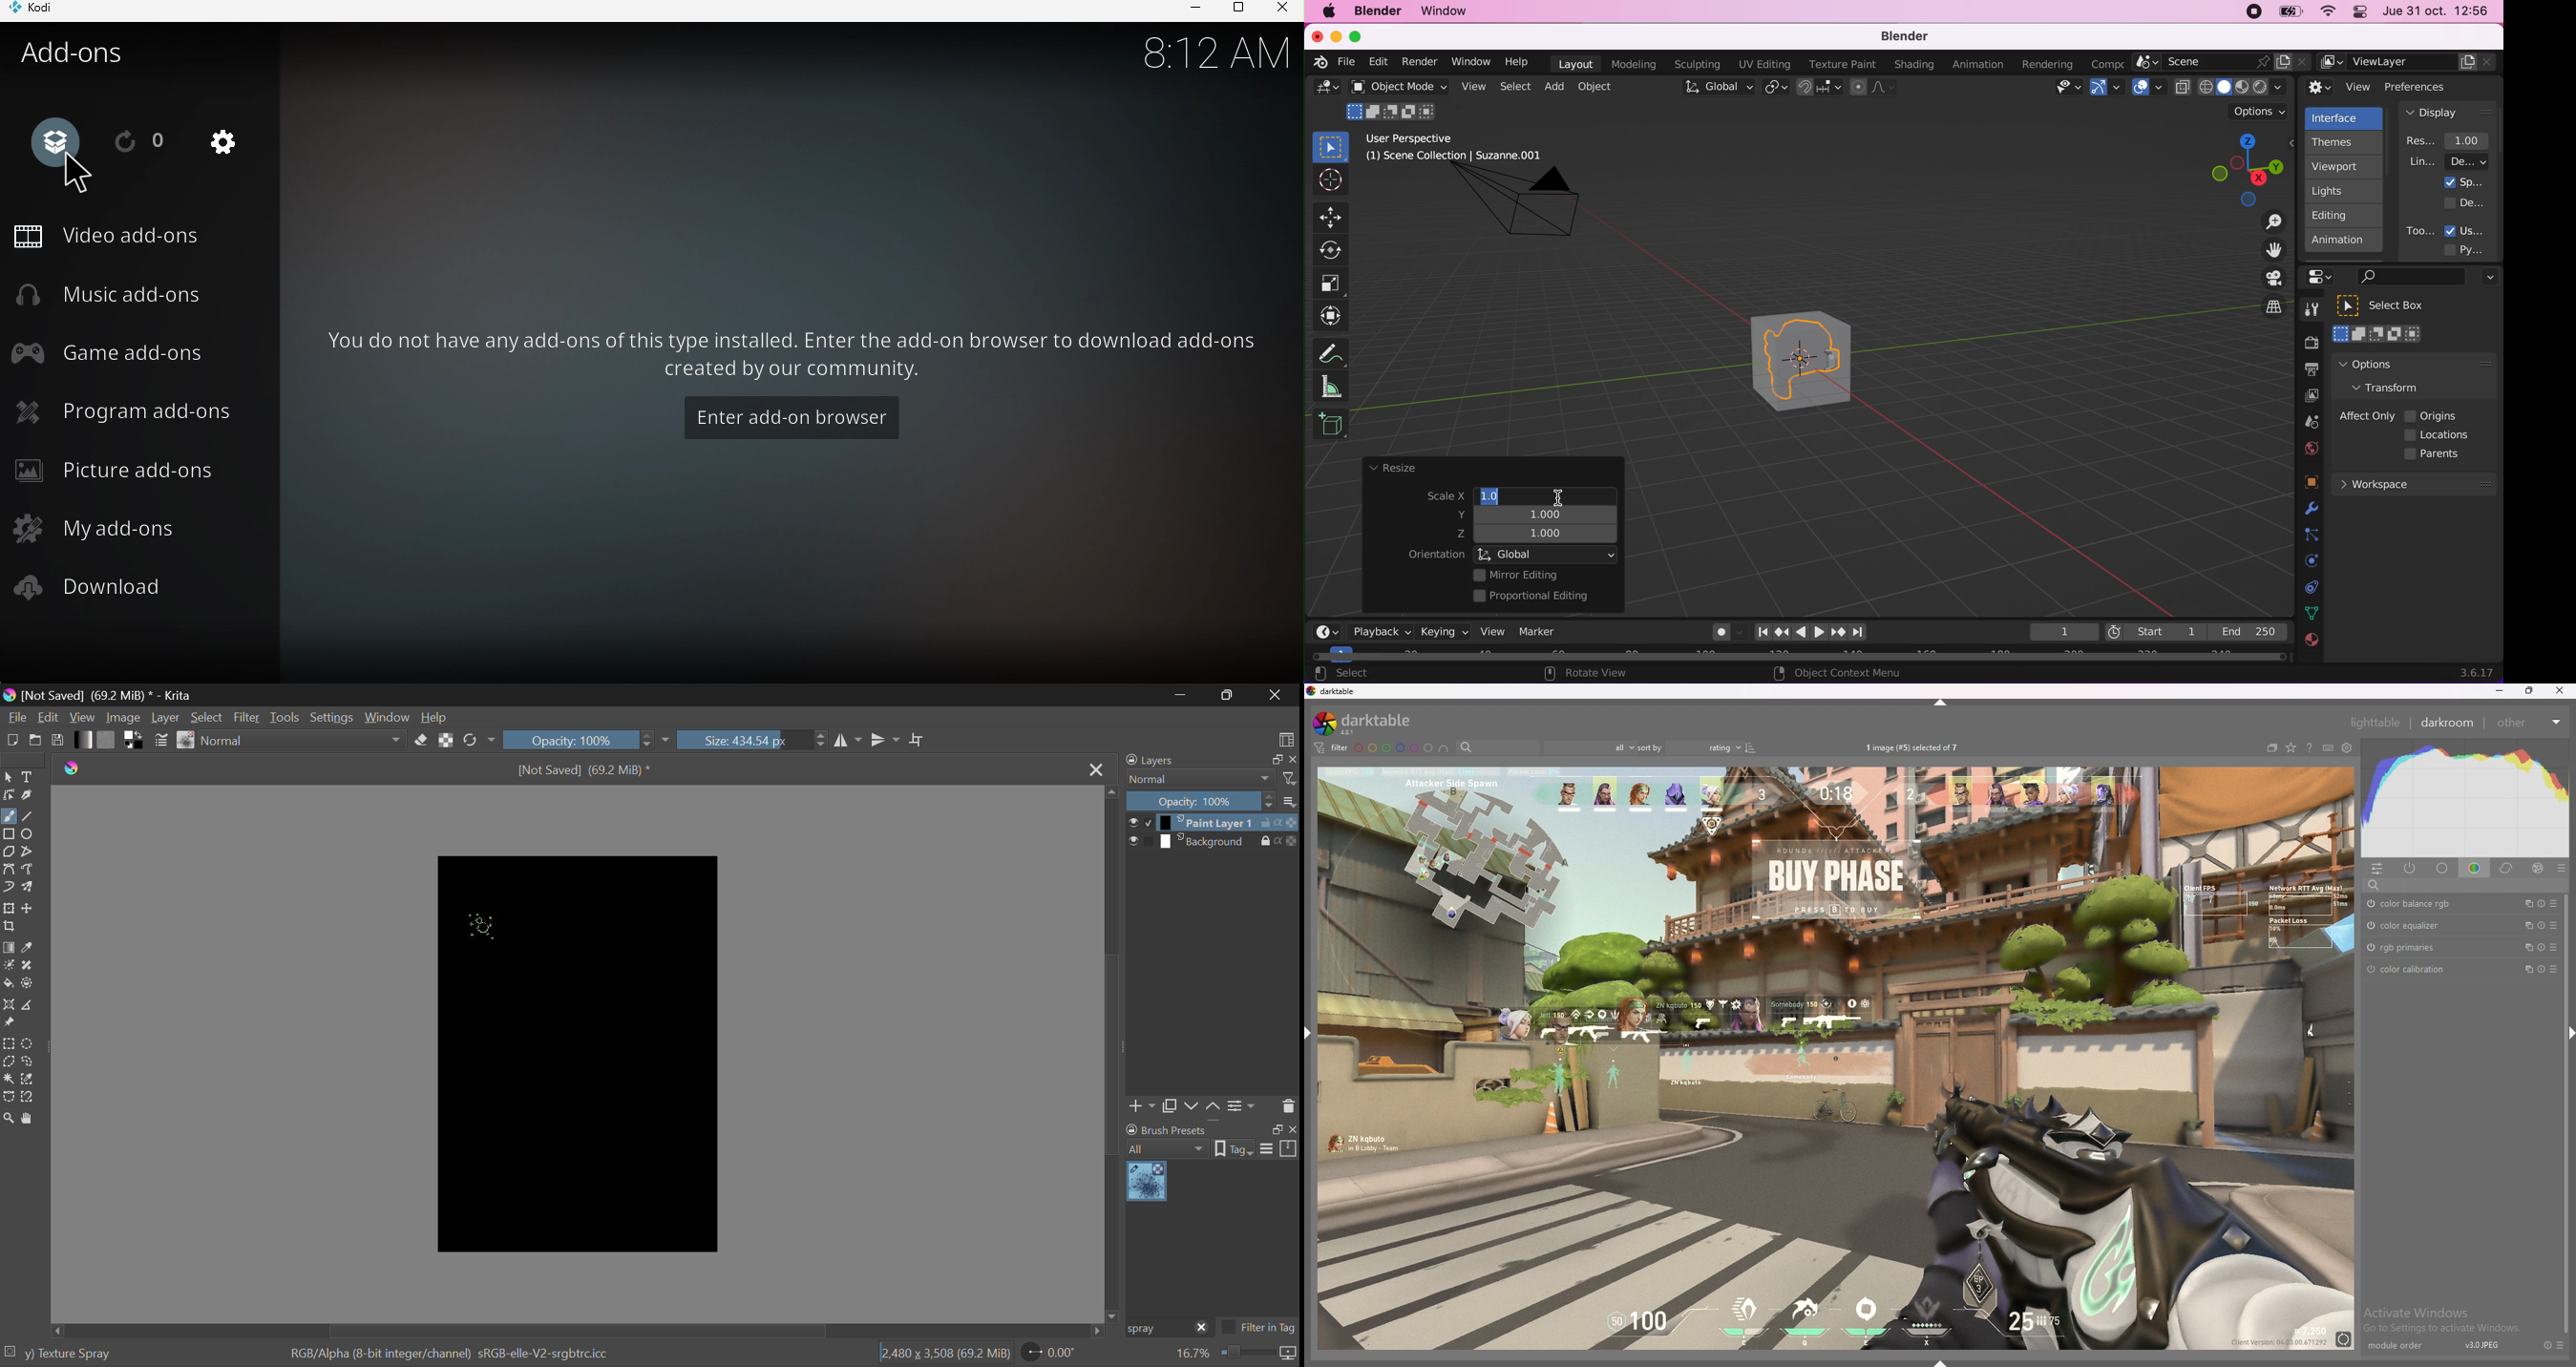 This screenshot has height=1372, width=2576. I want to click on jump to end point, so click(1760, 632).